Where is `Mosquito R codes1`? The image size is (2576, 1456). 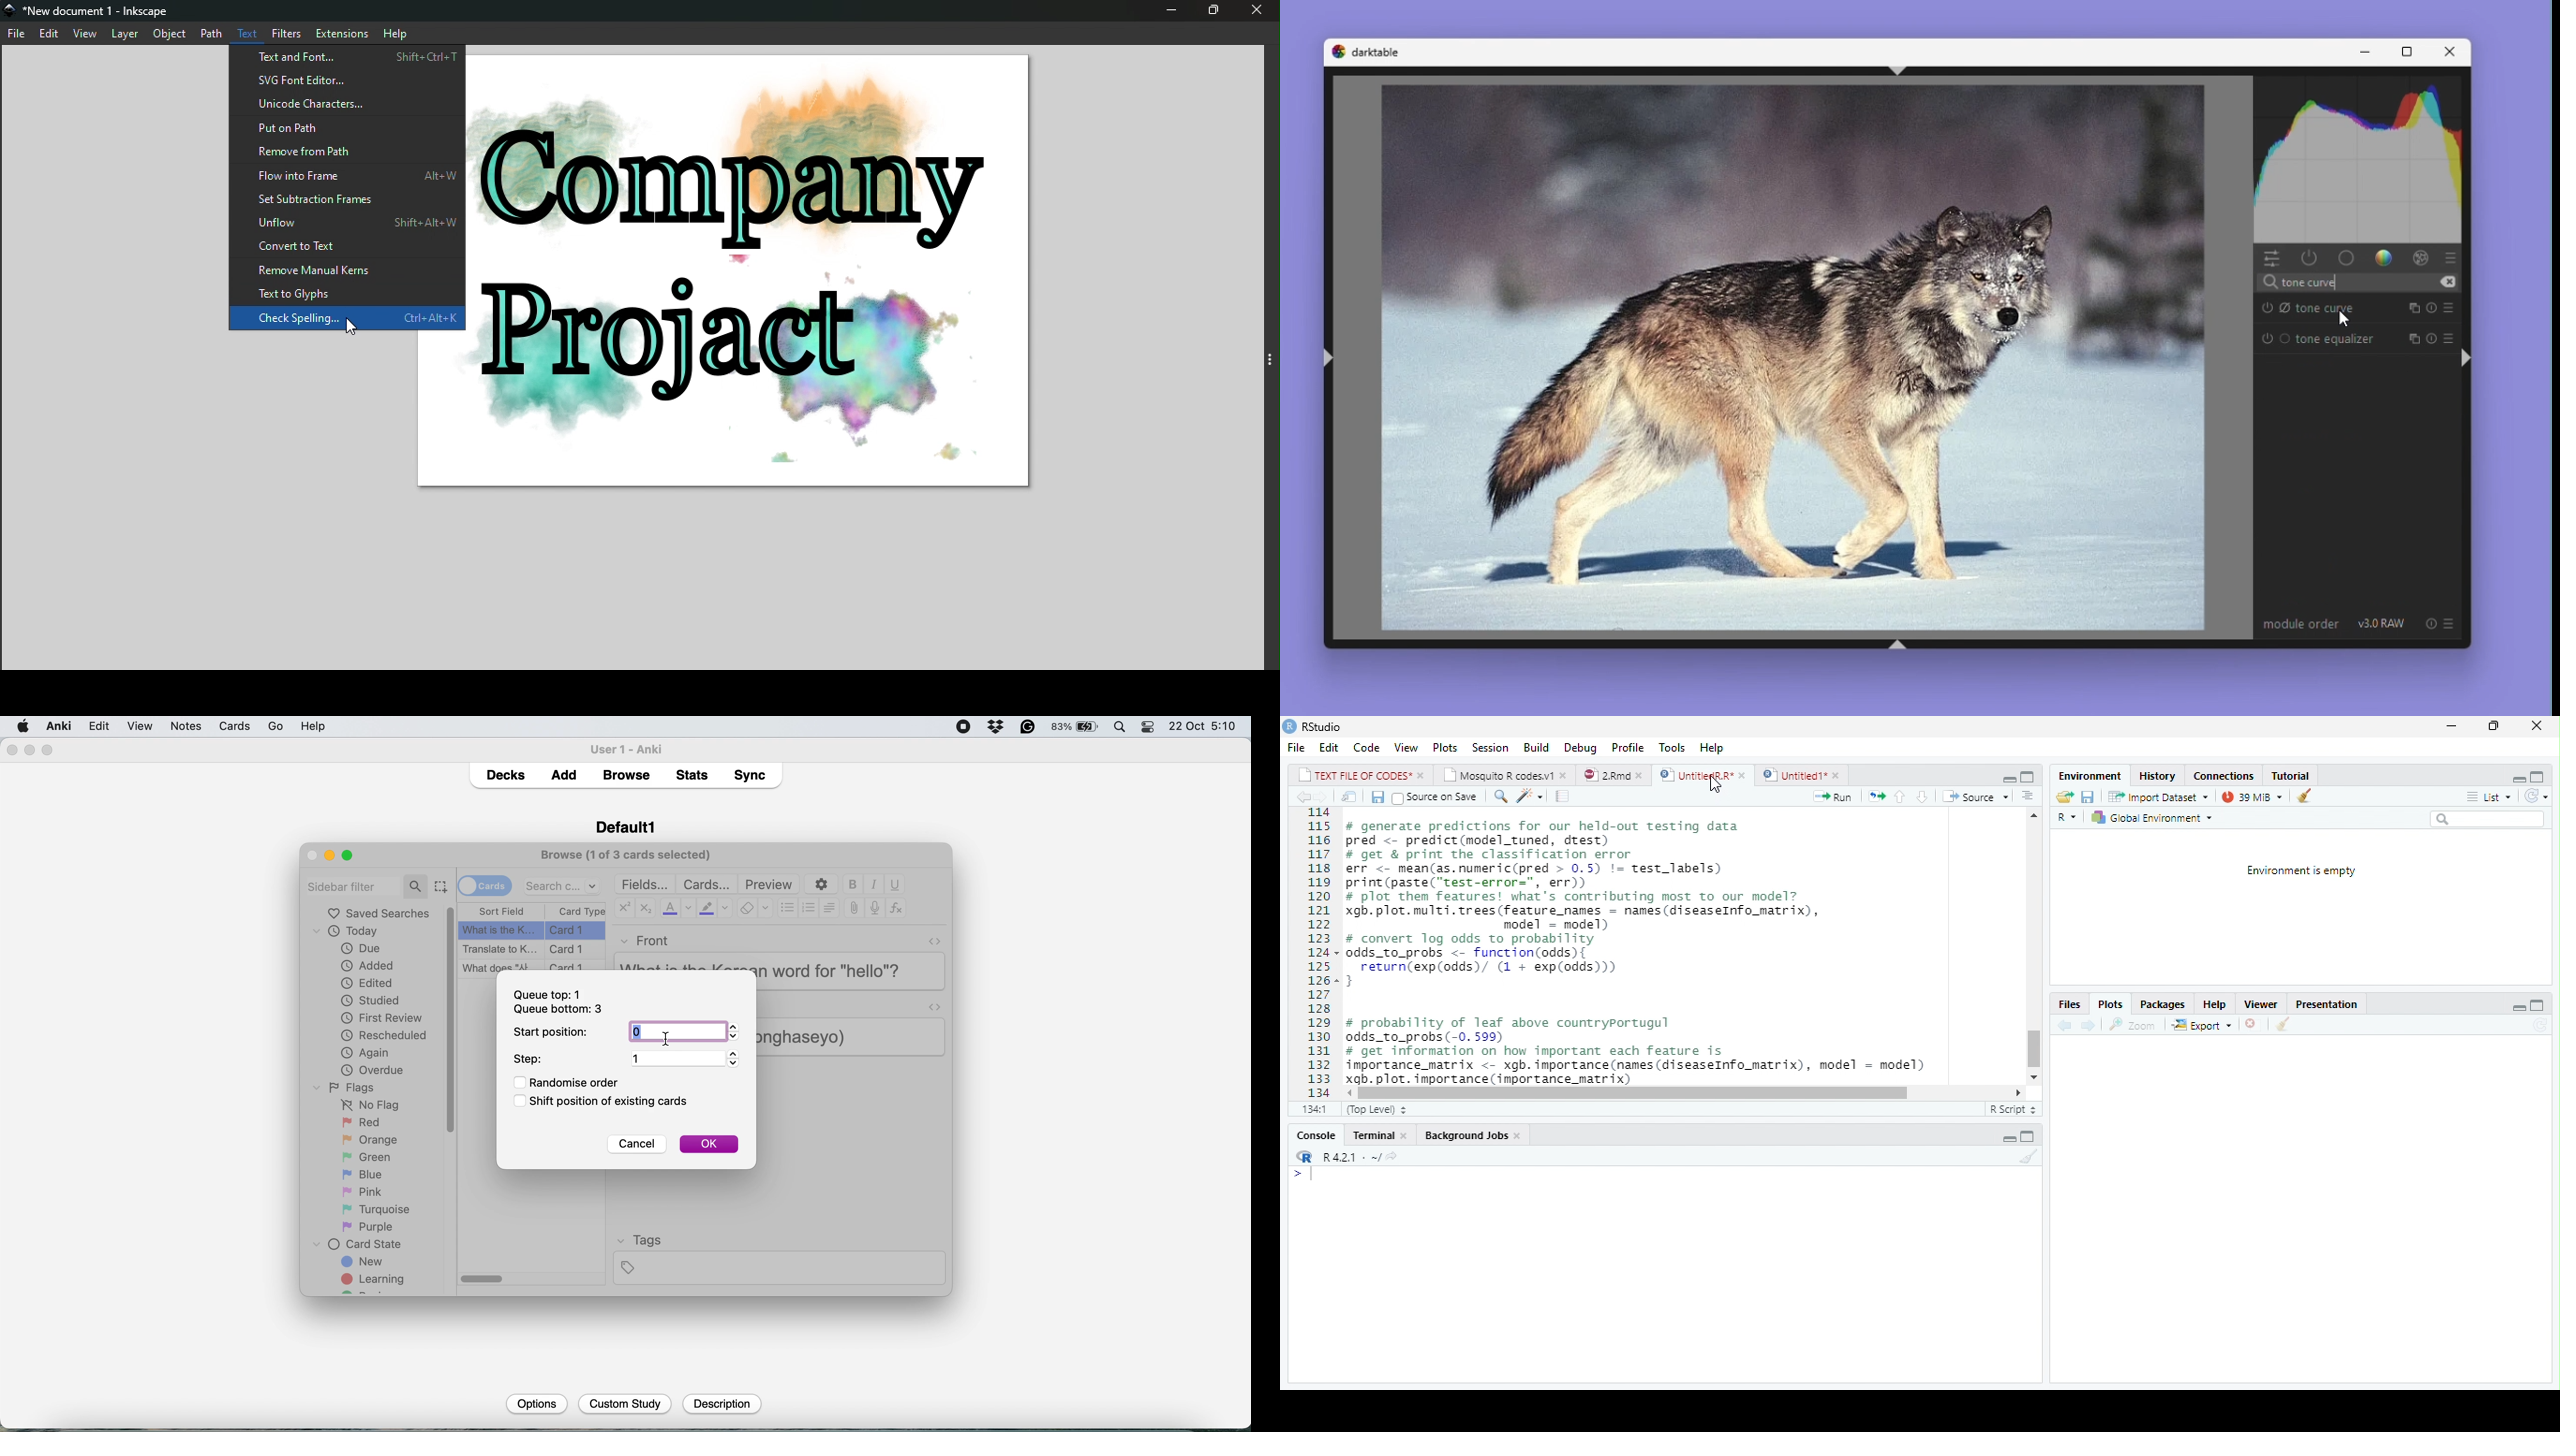
Mosquito R codes1 is located at coordinates (1506, 775).